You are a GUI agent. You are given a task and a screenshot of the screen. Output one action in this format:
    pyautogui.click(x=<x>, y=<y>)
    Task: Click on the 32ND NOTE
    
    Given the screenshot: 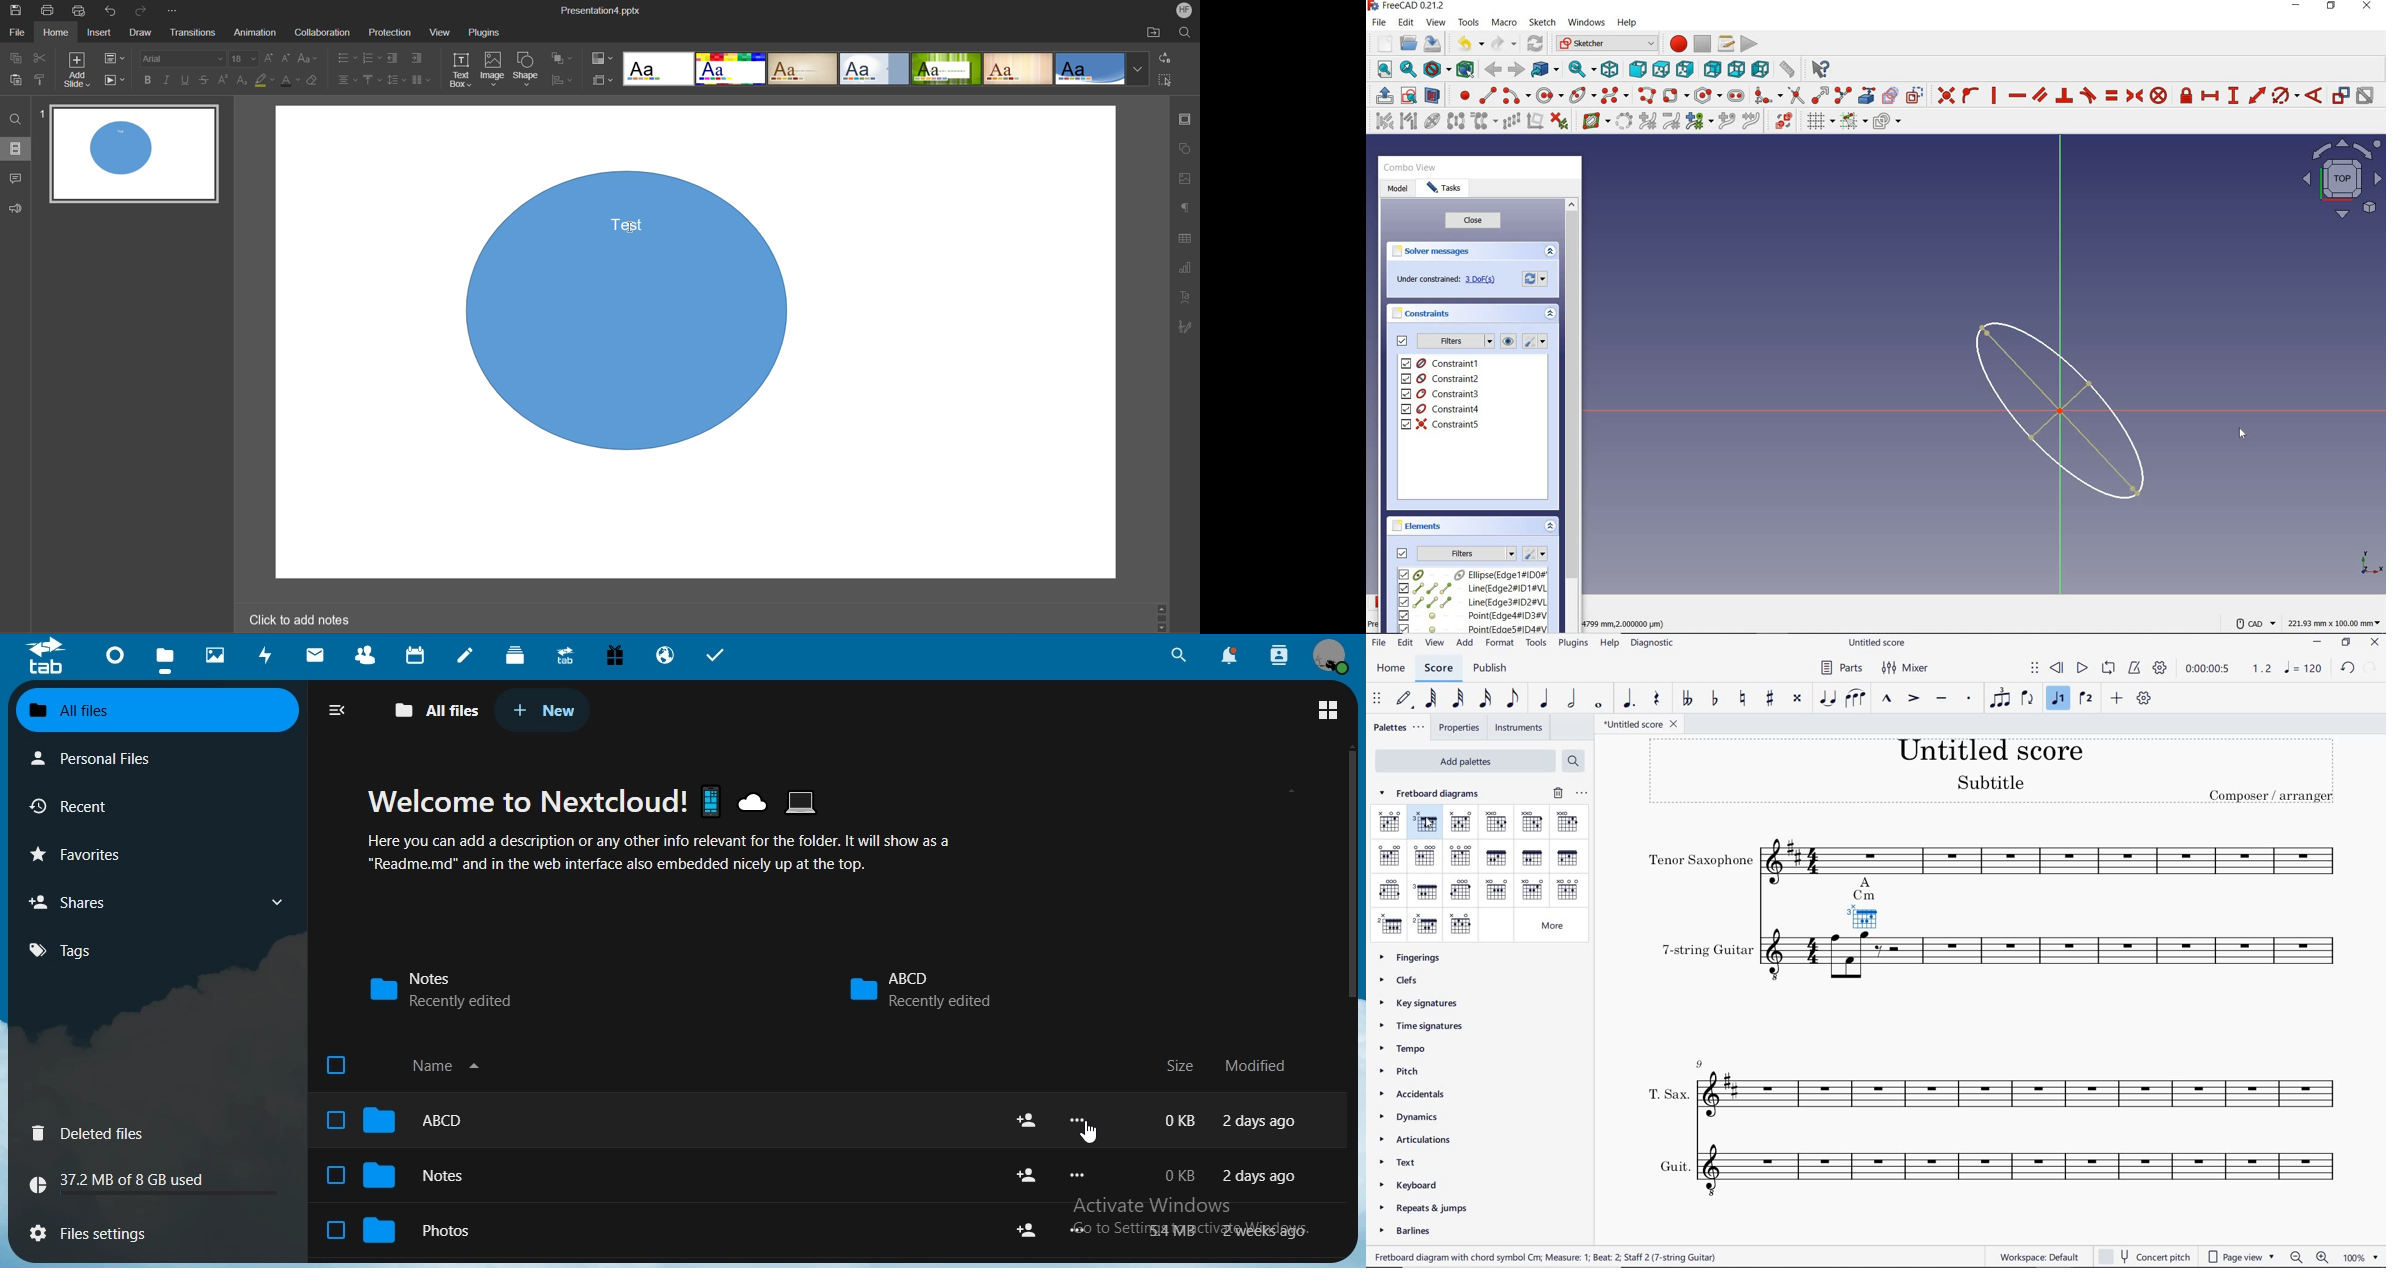 What is the action you would take?
    pyautogui.click(x=1458, y=699)
    